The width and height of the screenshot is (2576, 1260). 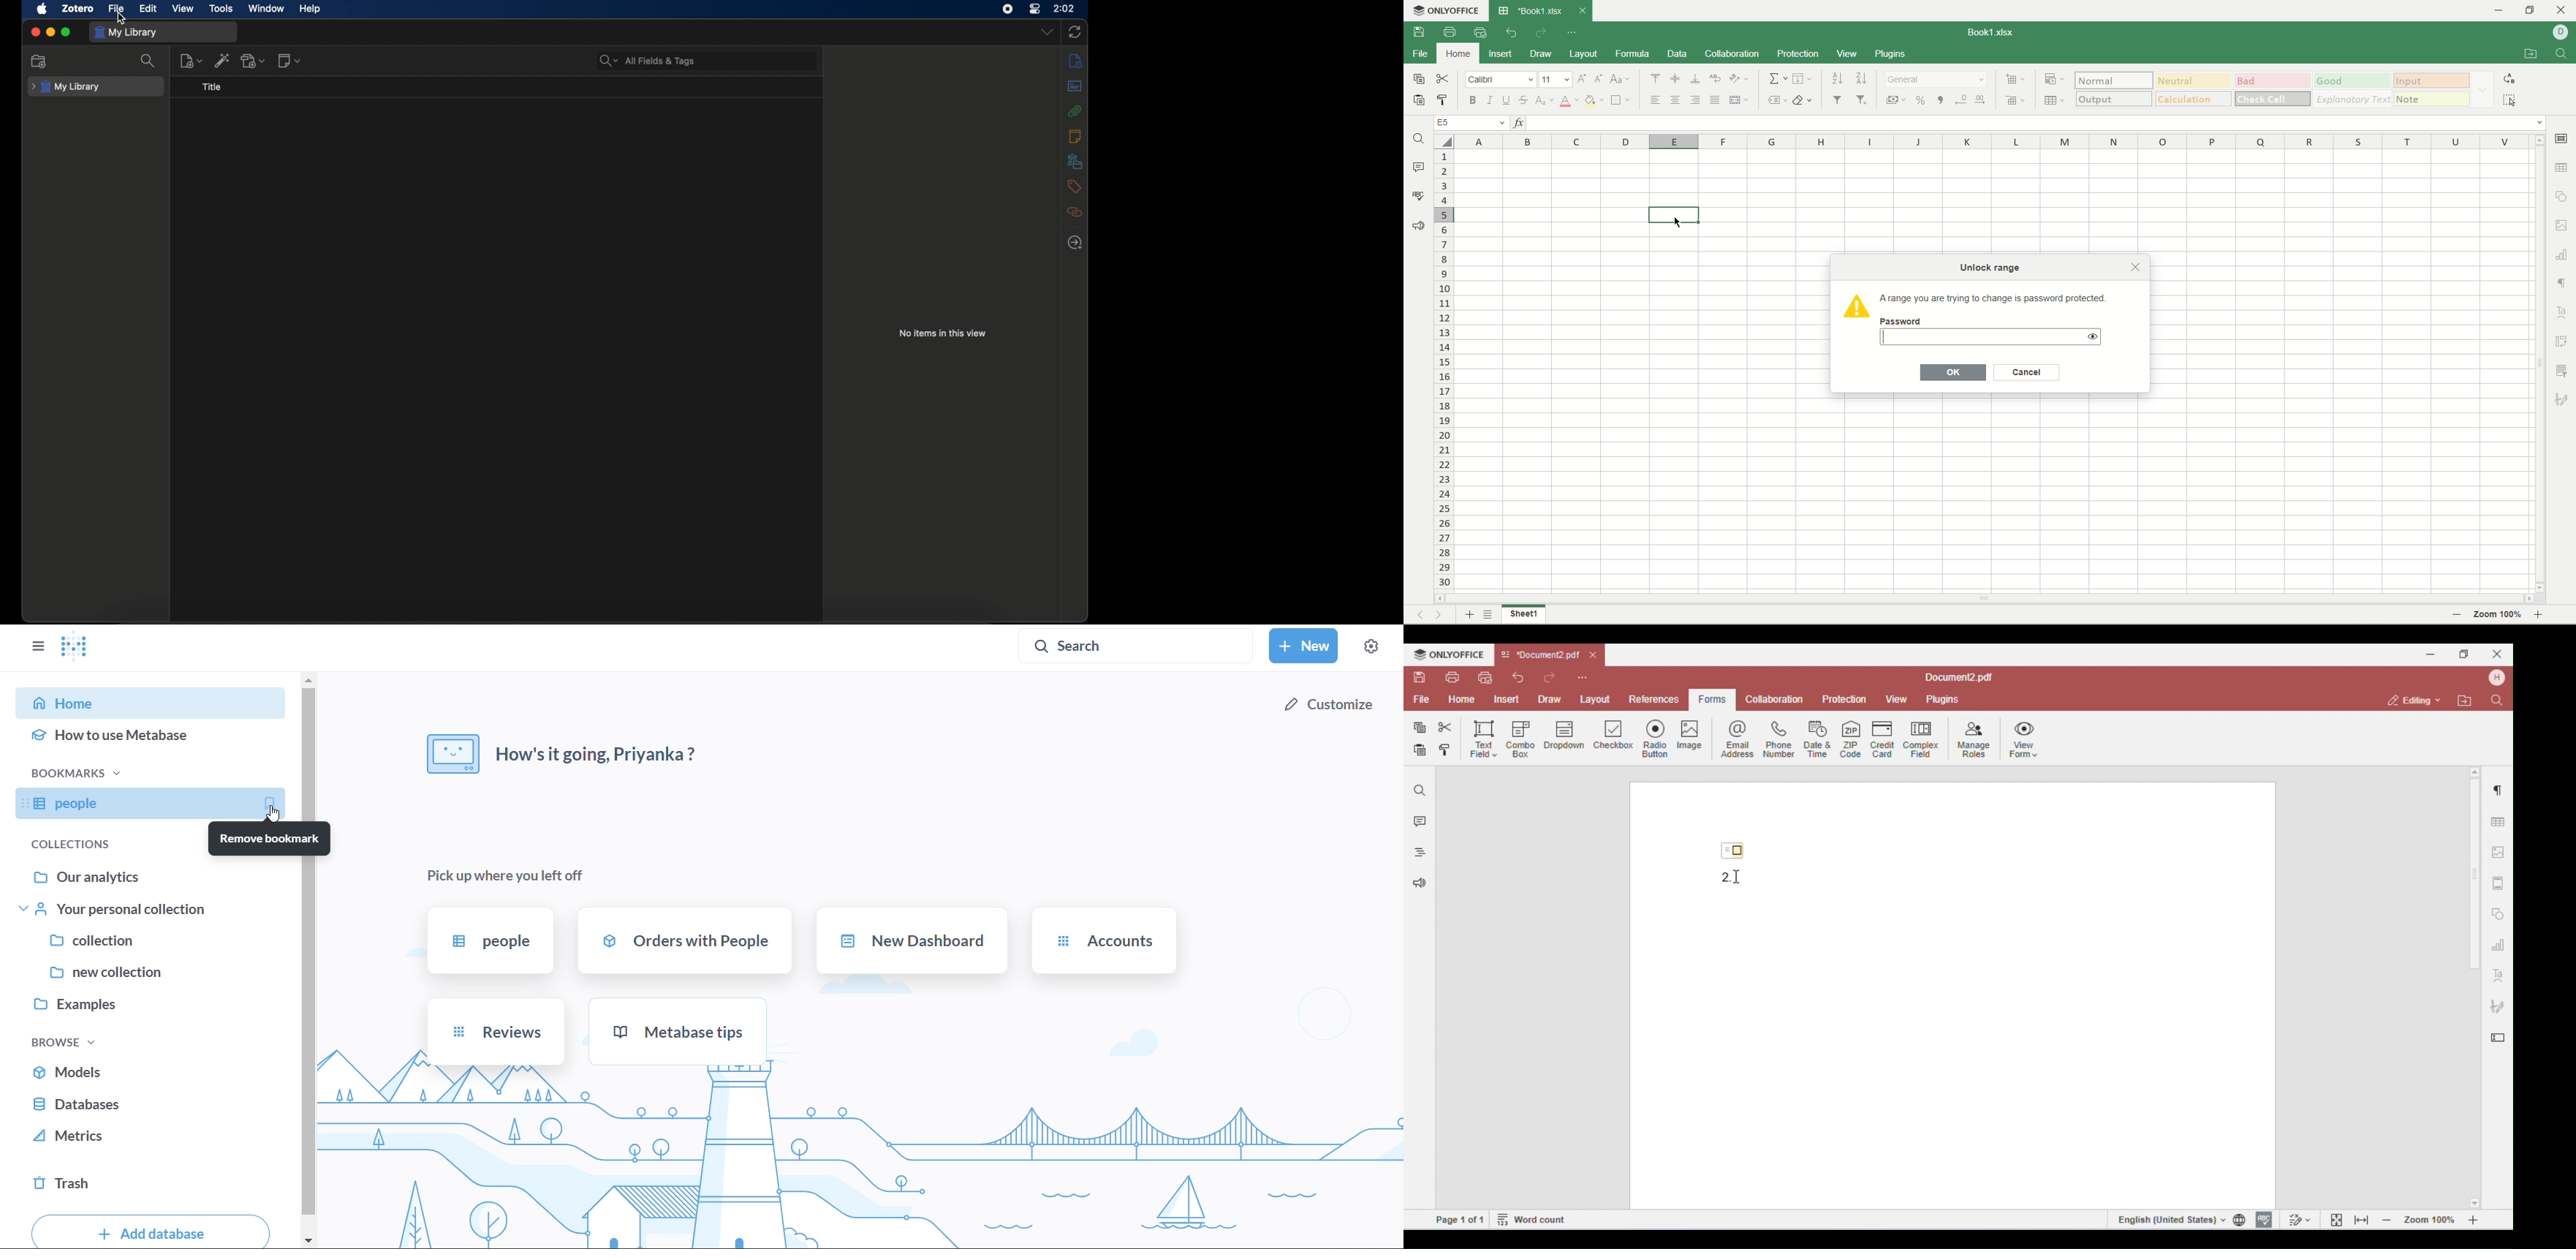 What do you see at coordinates (647, 61) in the screenshot?
I see `search` at bounding box center [647, 61].